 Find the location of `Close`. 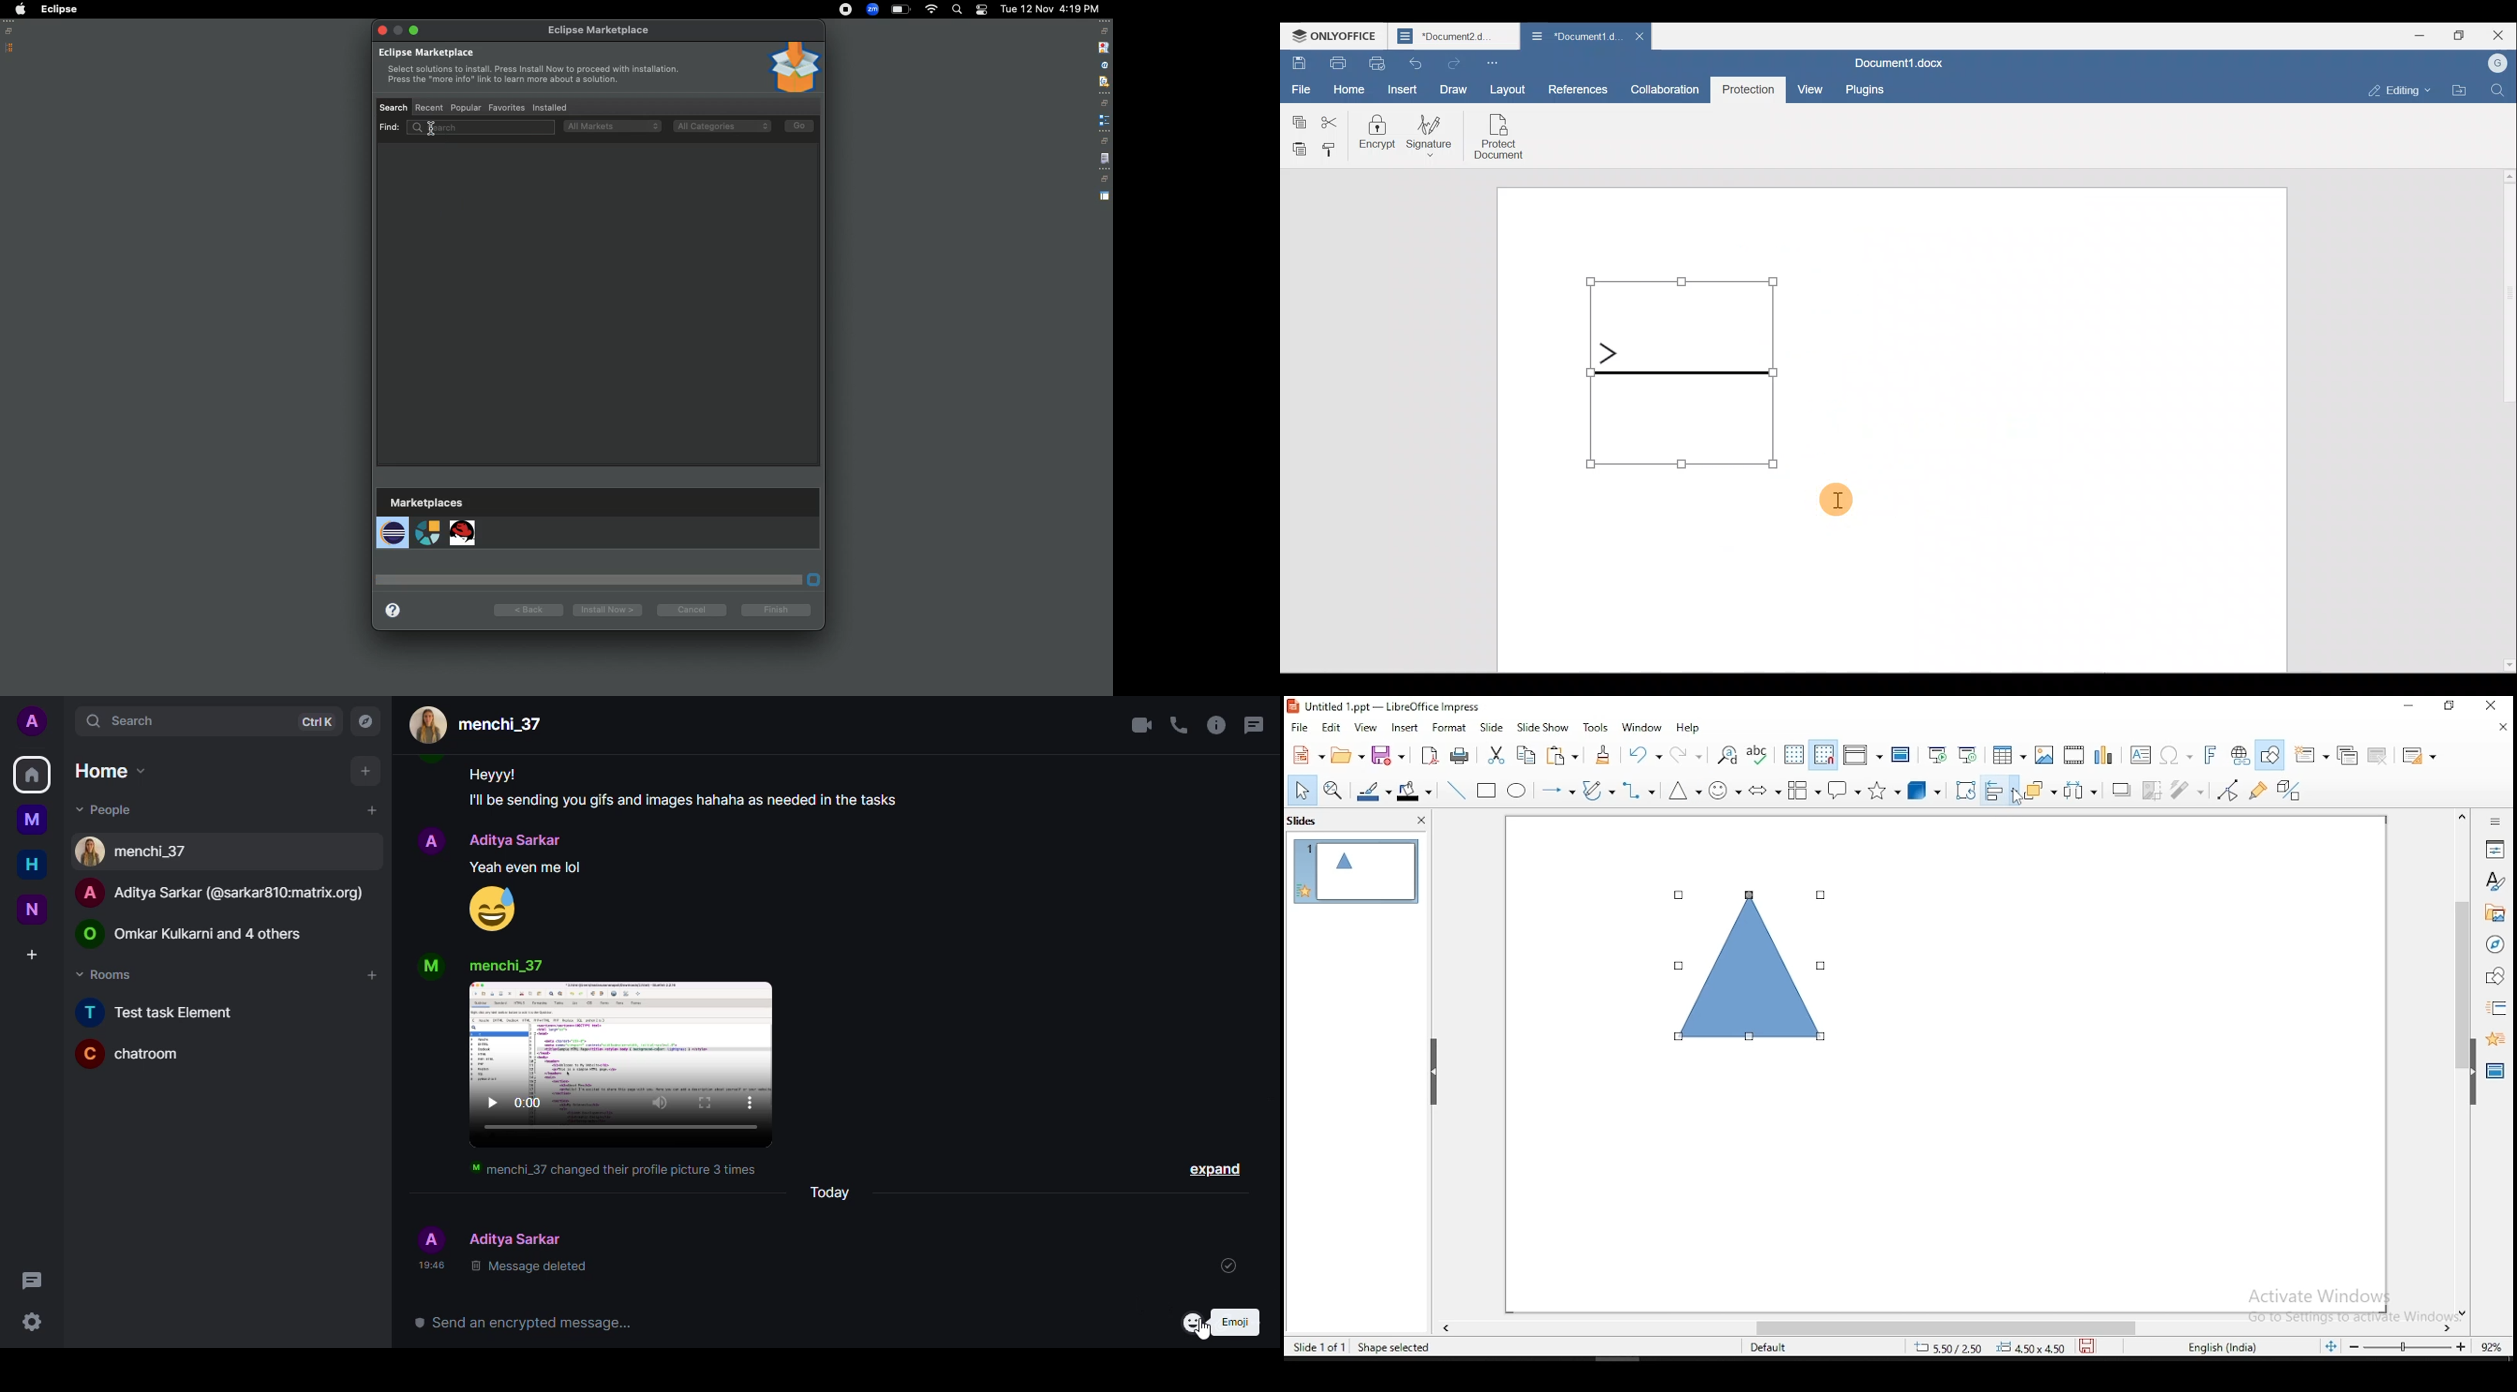

Close is located at coordinates (2498, 36).